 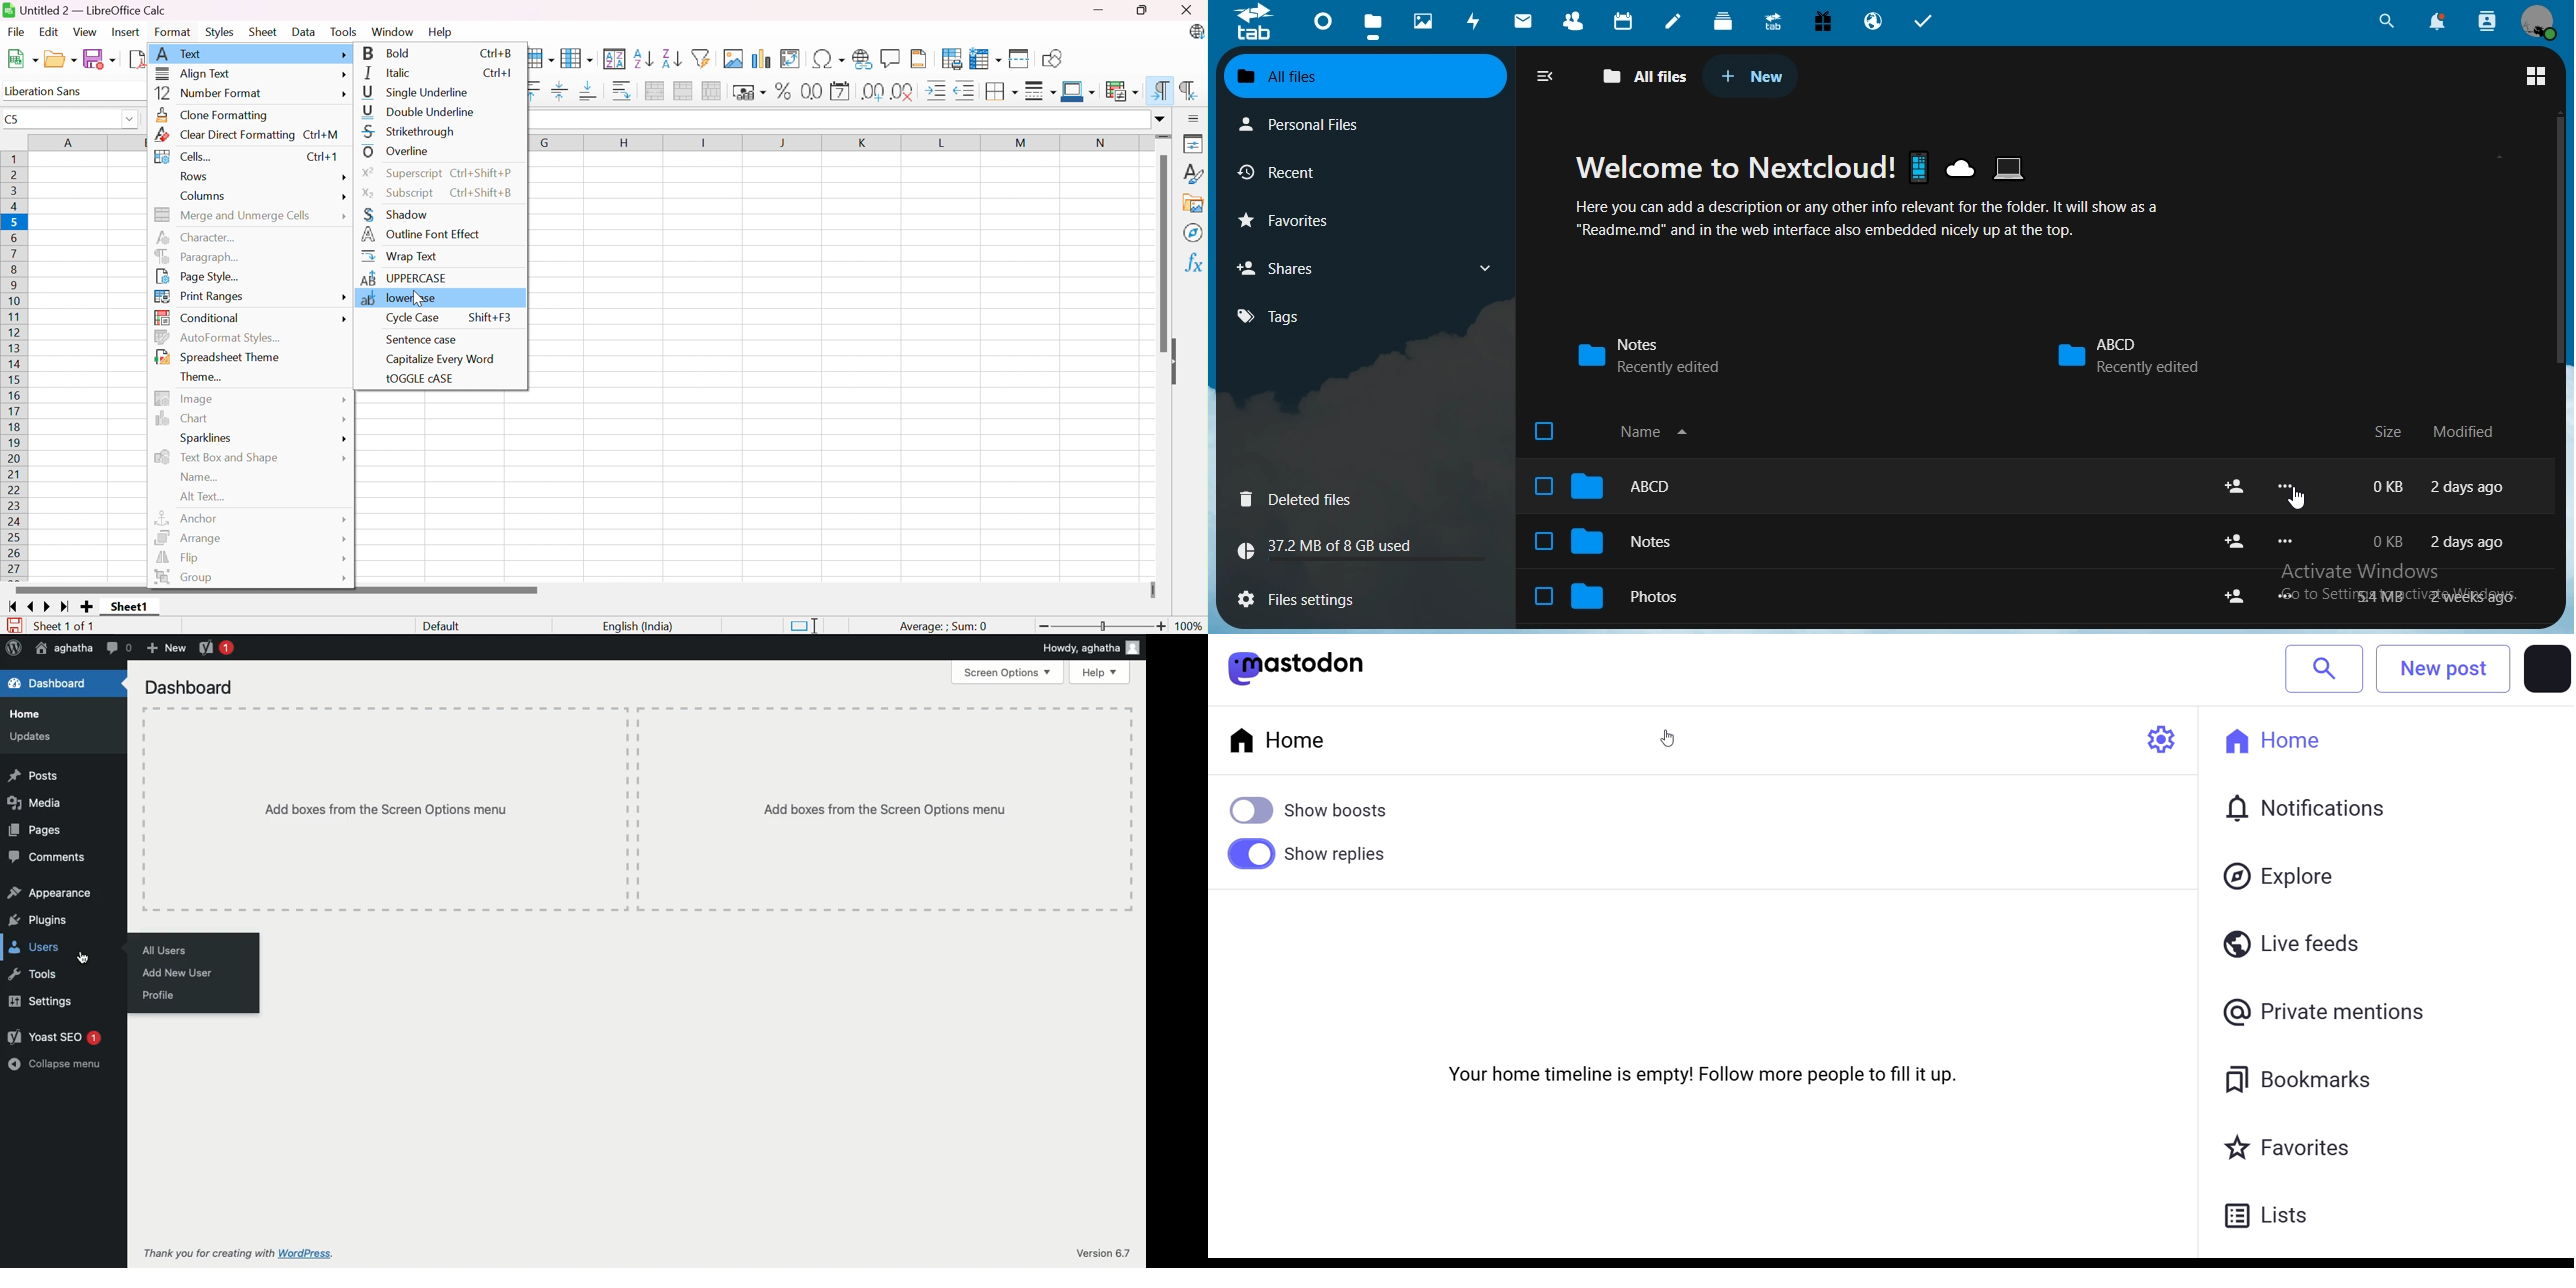 What do you see at coordinates (197, 316) in the screenshot?
I see `Conditional` at bounding box center [197, 316].